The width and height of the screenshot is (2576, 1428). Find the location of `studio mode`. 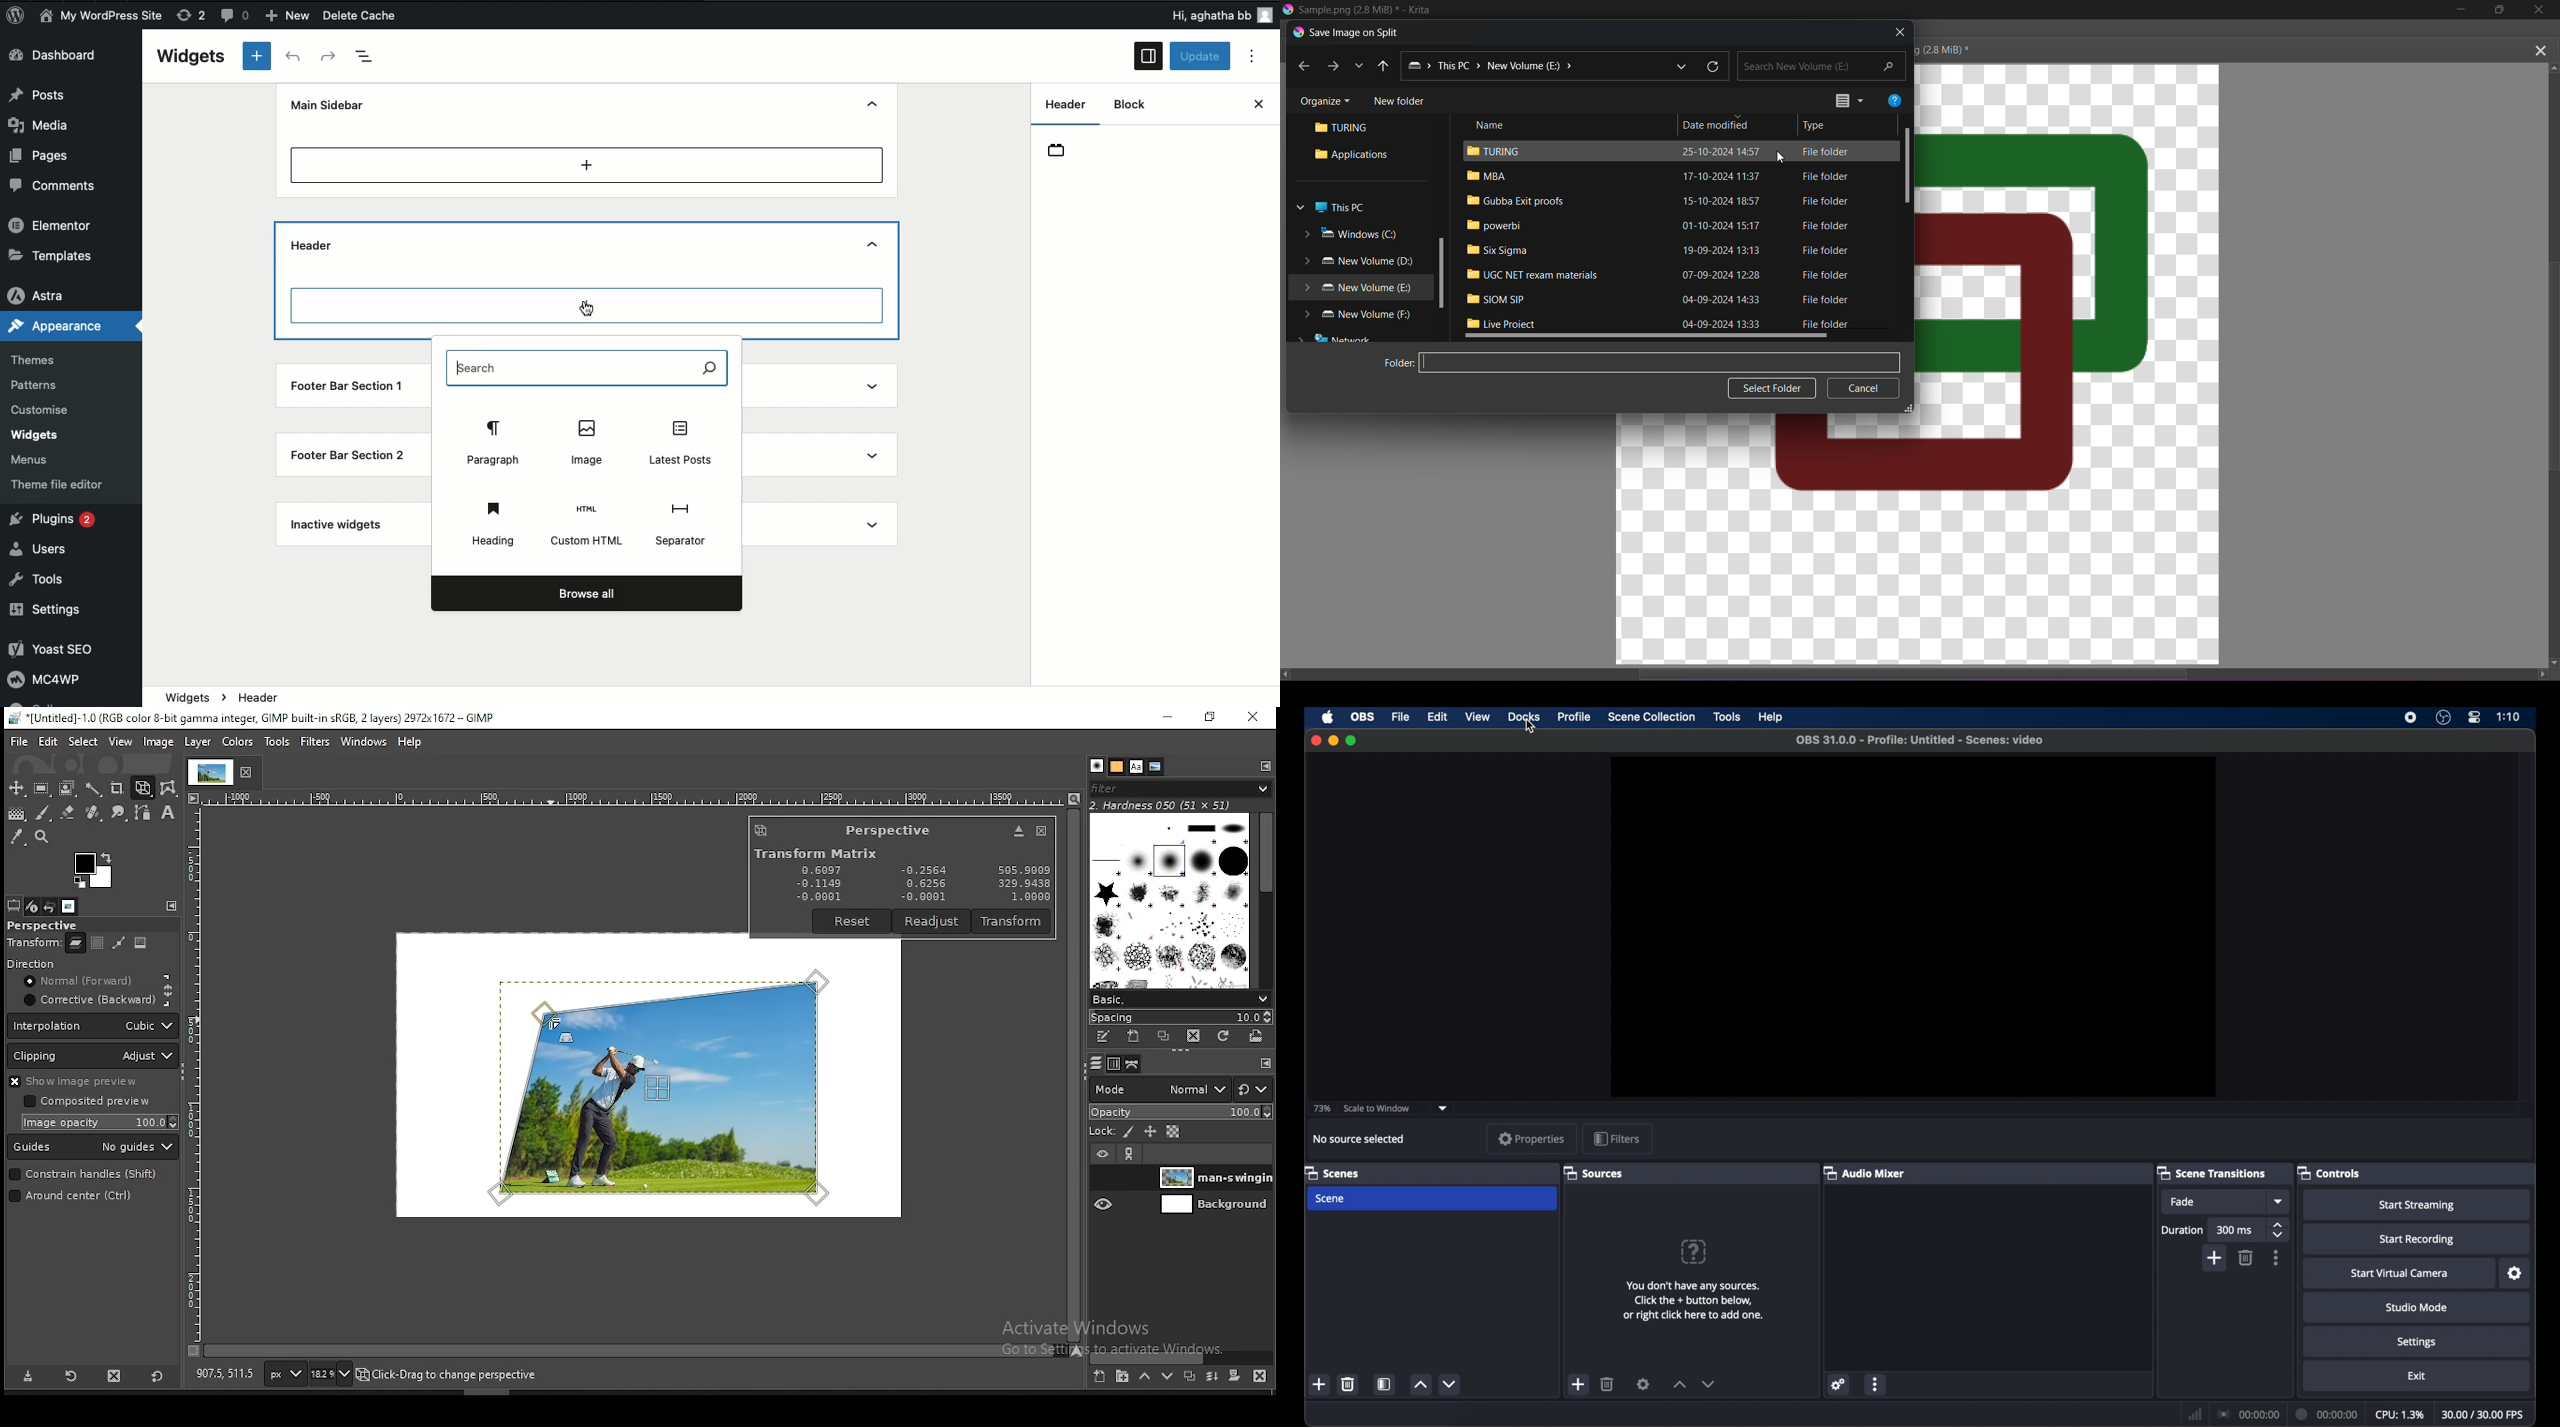

studio mode is located at coordinates (2417, 1308).